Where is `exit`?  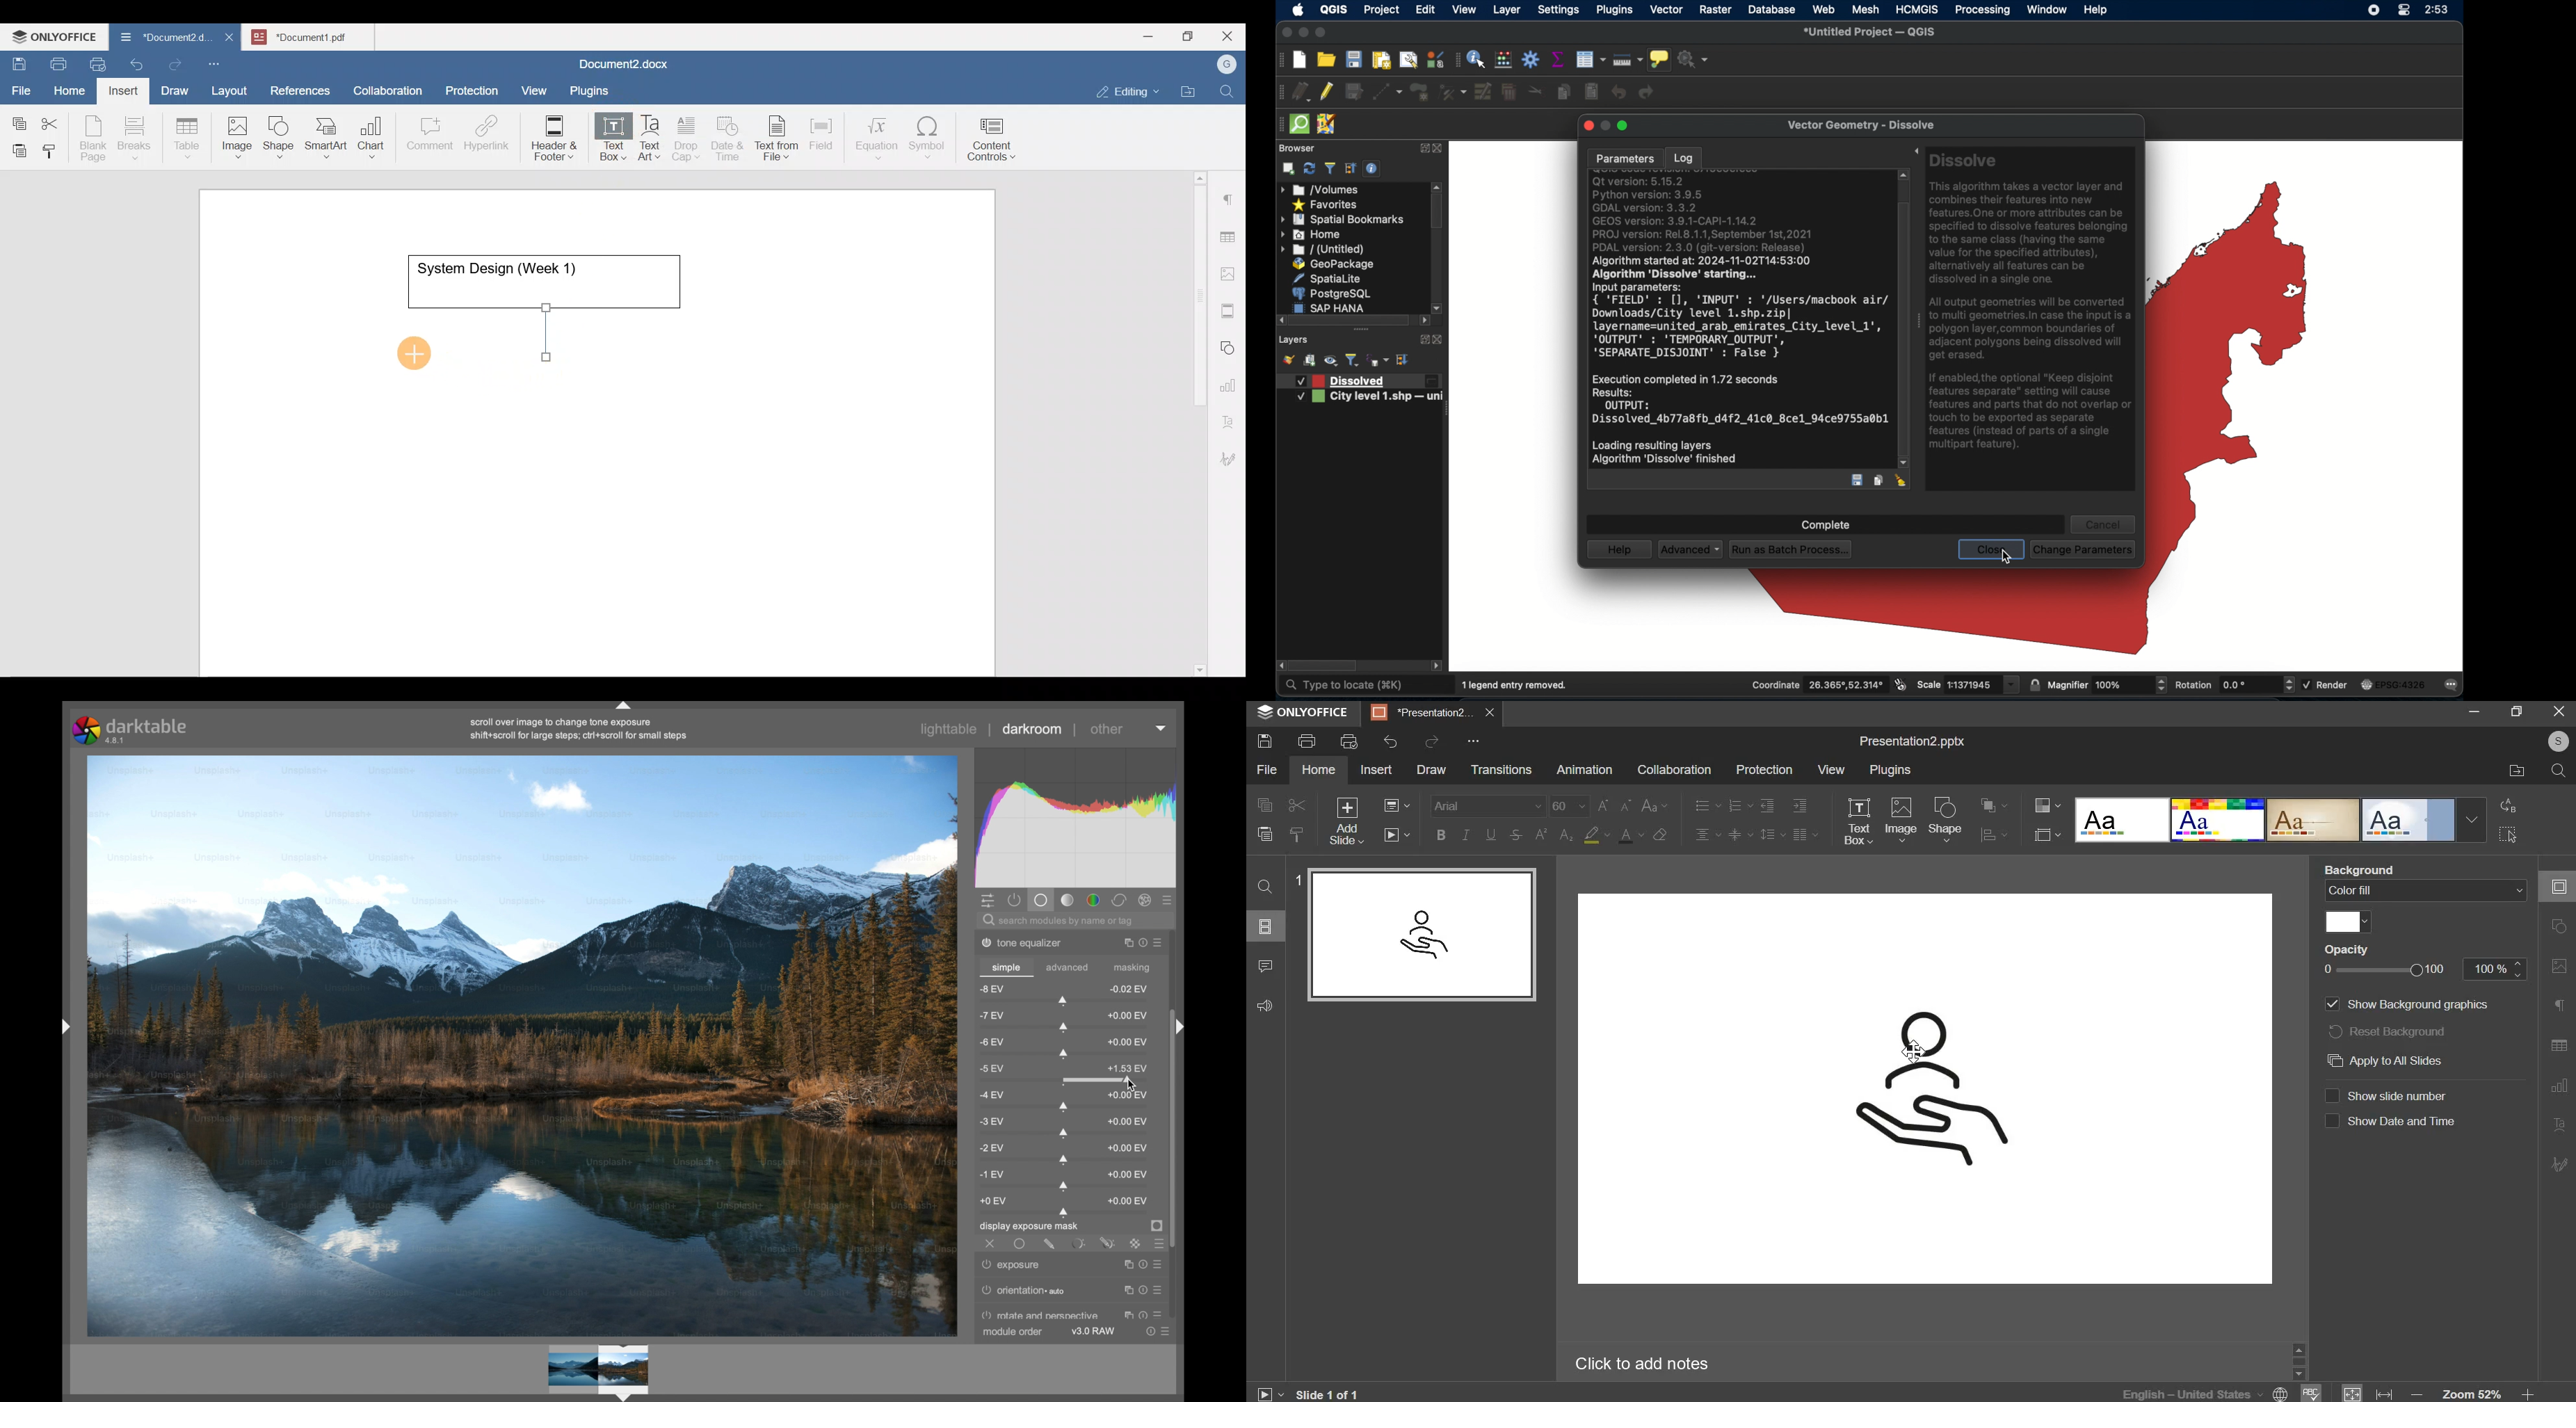 exit is located at coordinates (2559, 710).